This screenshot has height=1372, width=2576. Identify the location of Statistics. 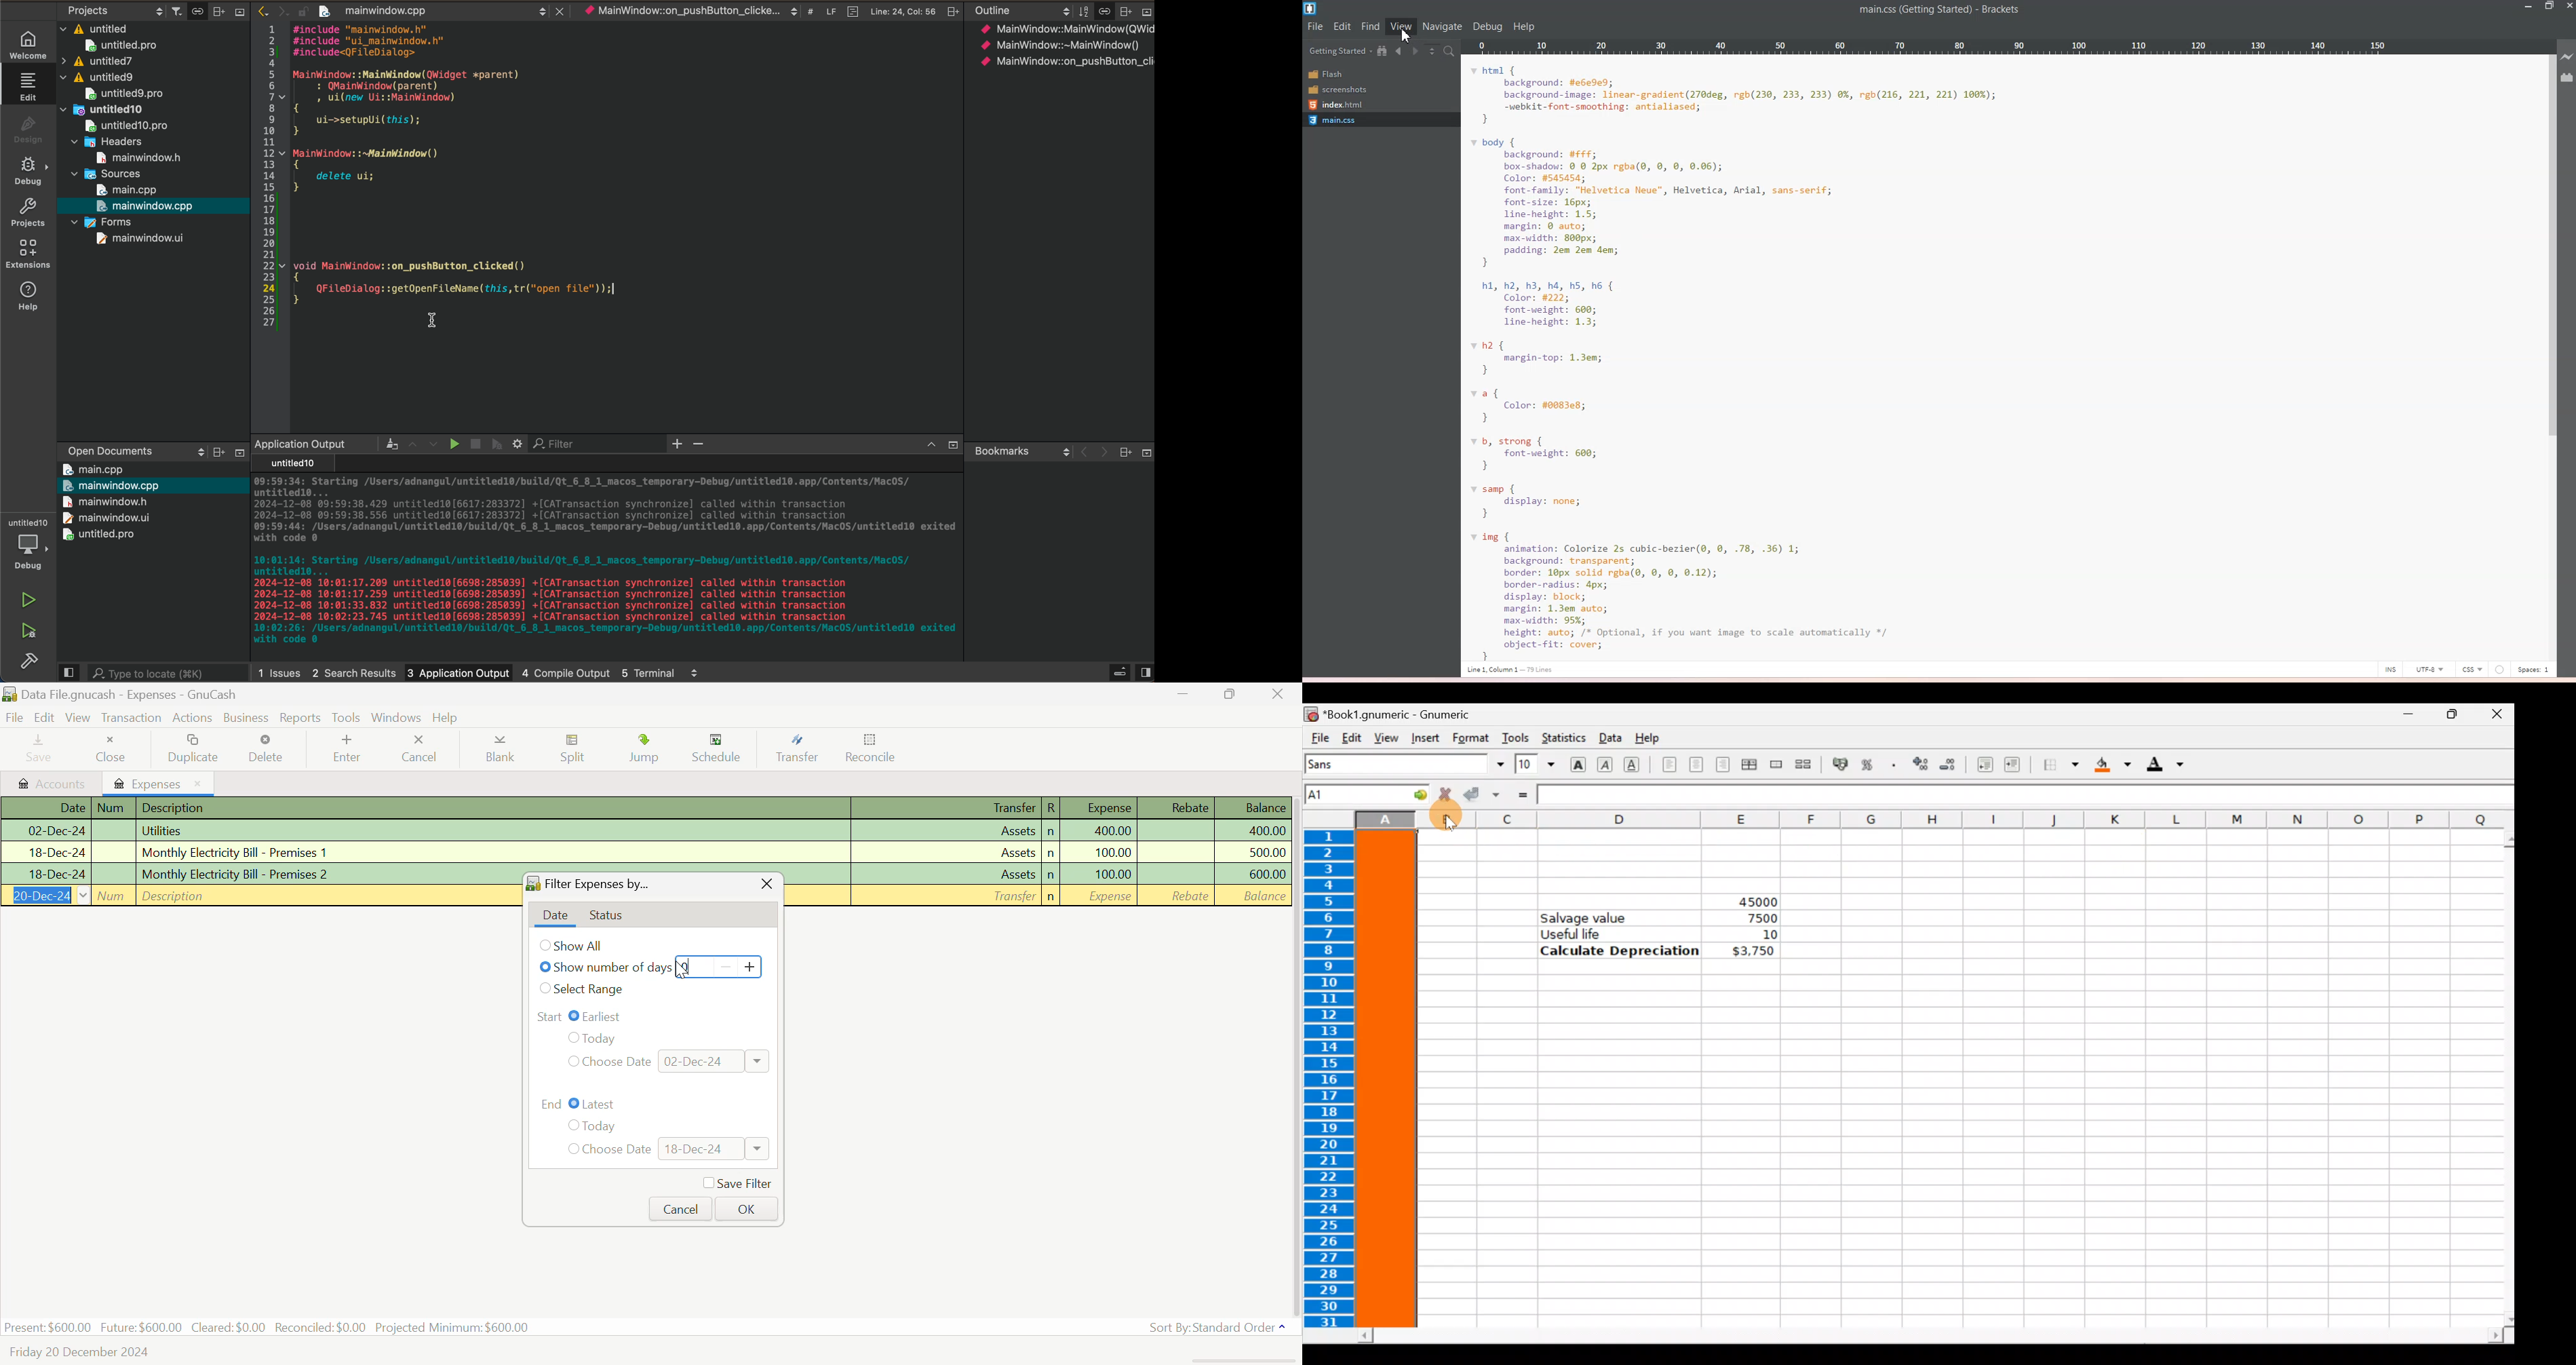
(1563, 739).